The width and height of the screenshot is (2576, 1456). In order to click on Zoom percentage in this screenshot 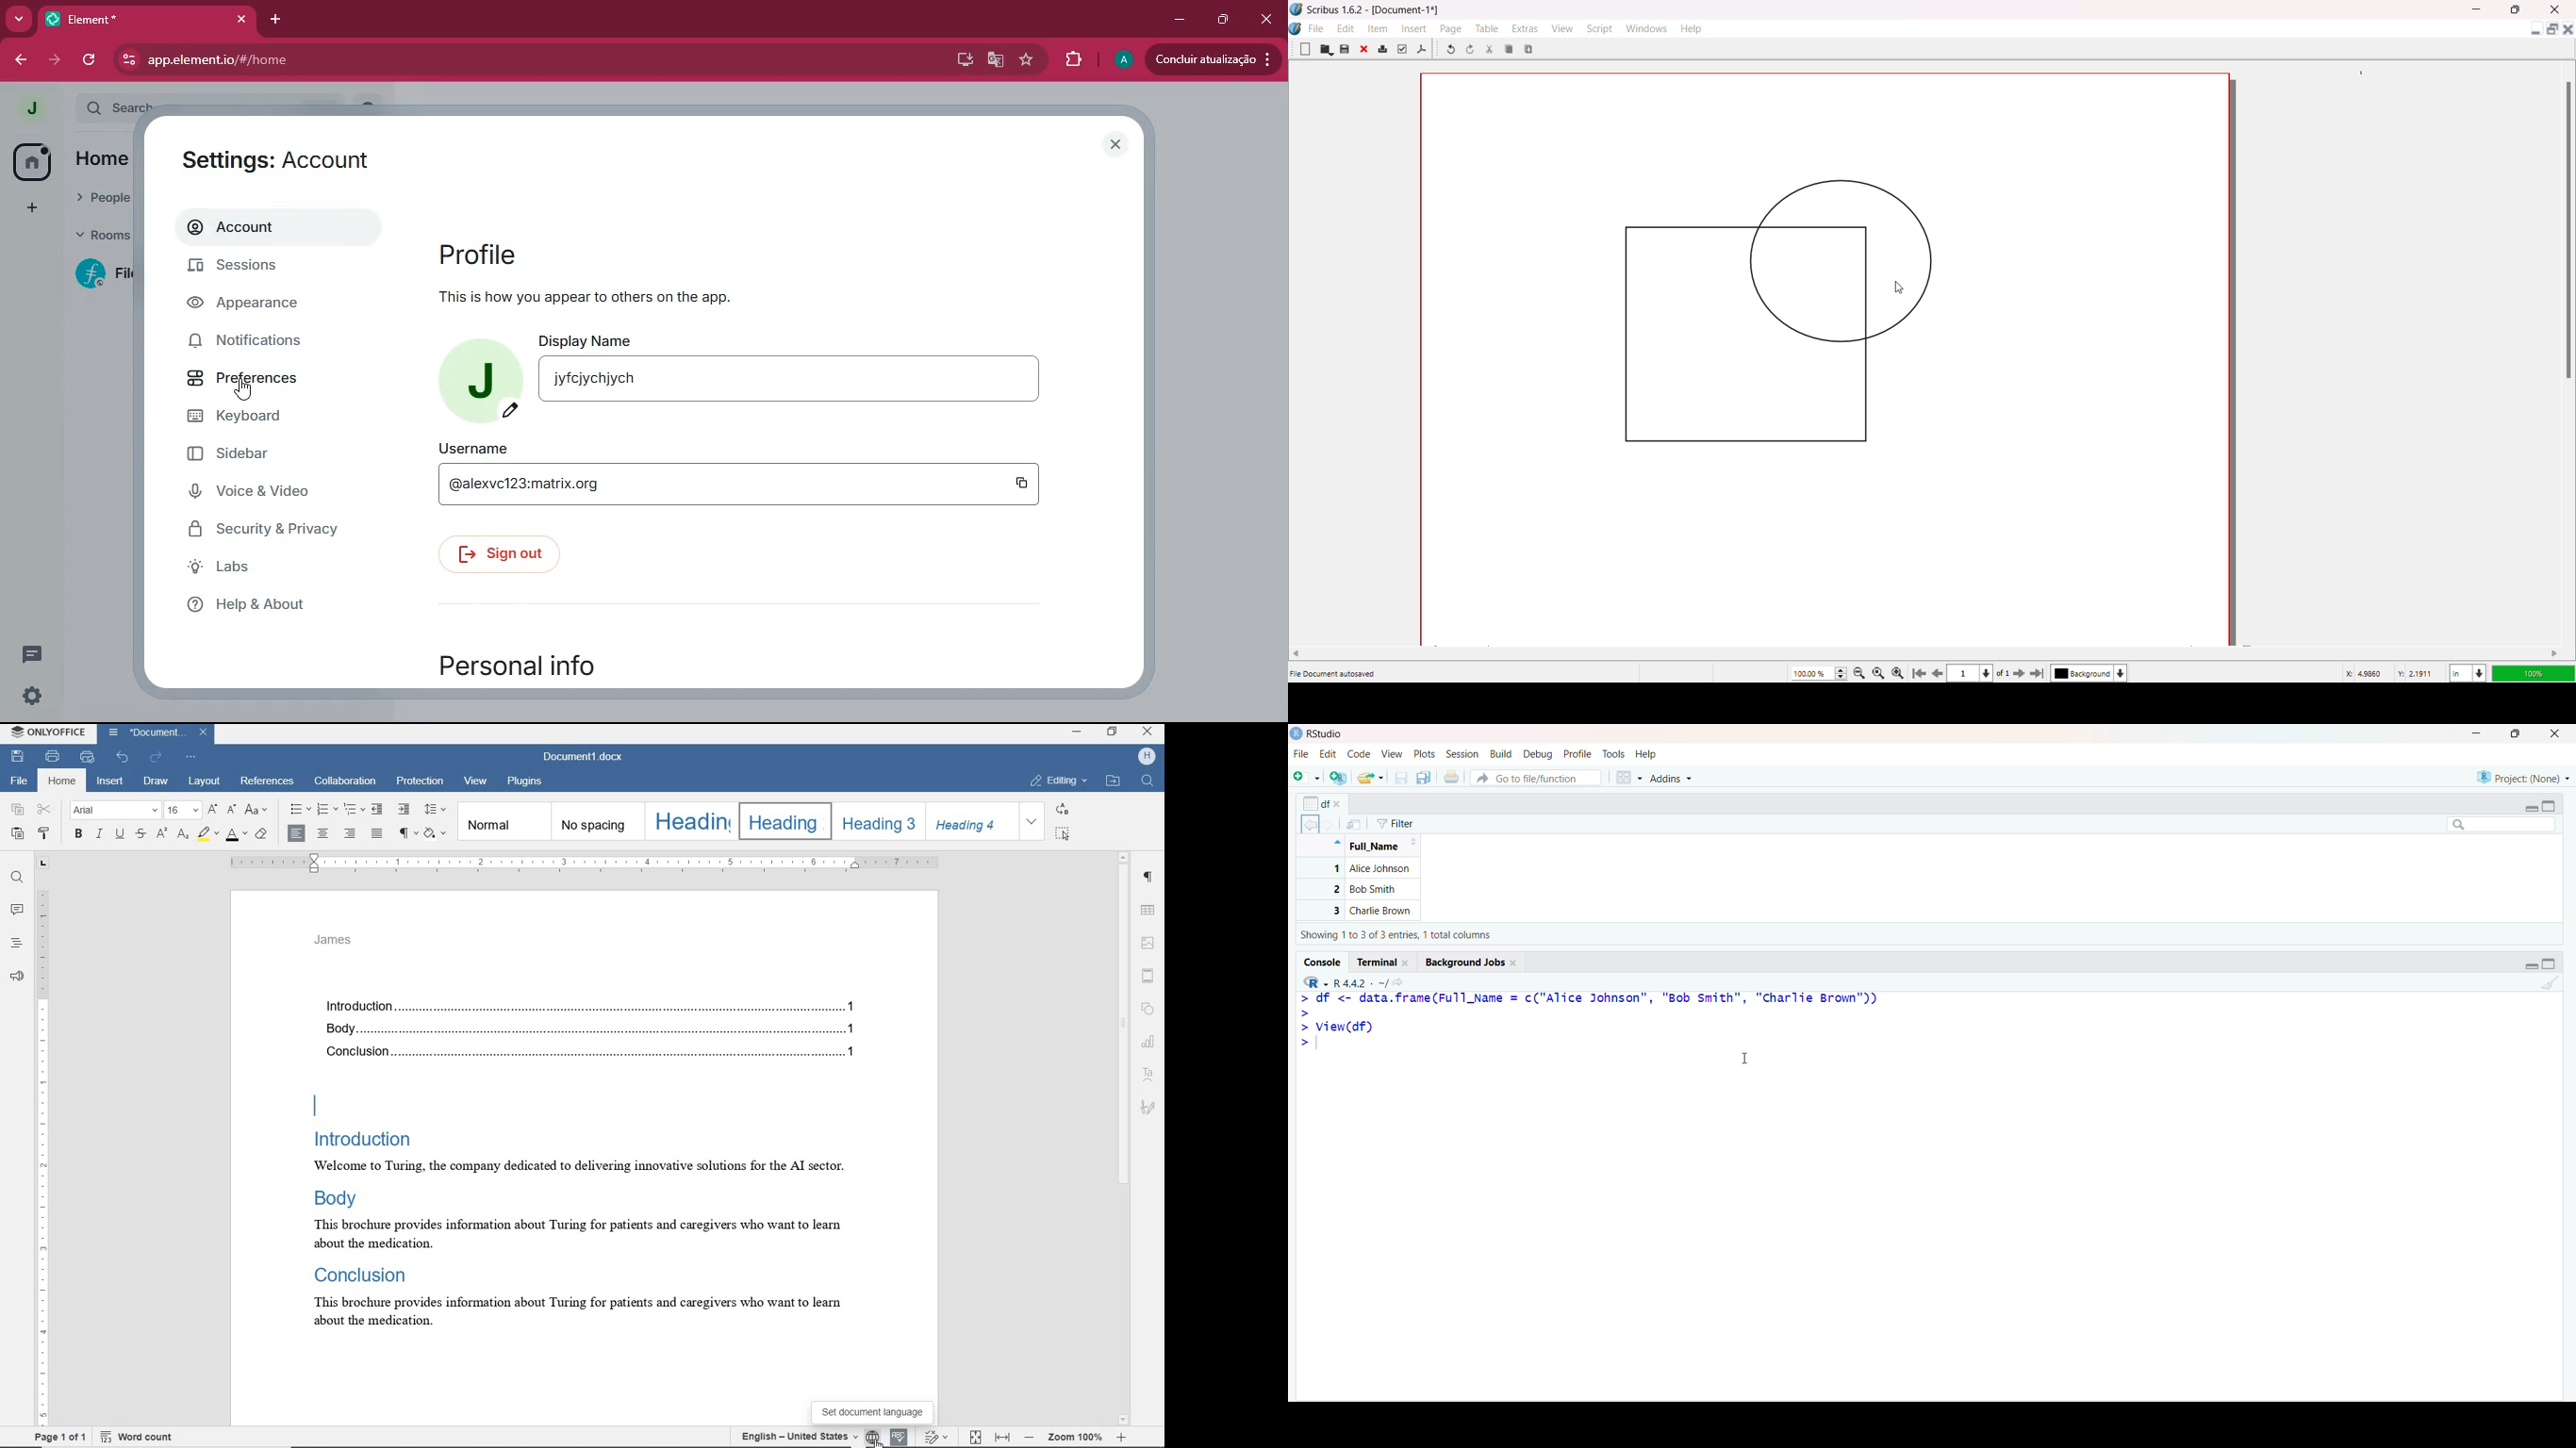, I will do `click(1811, 673)`.